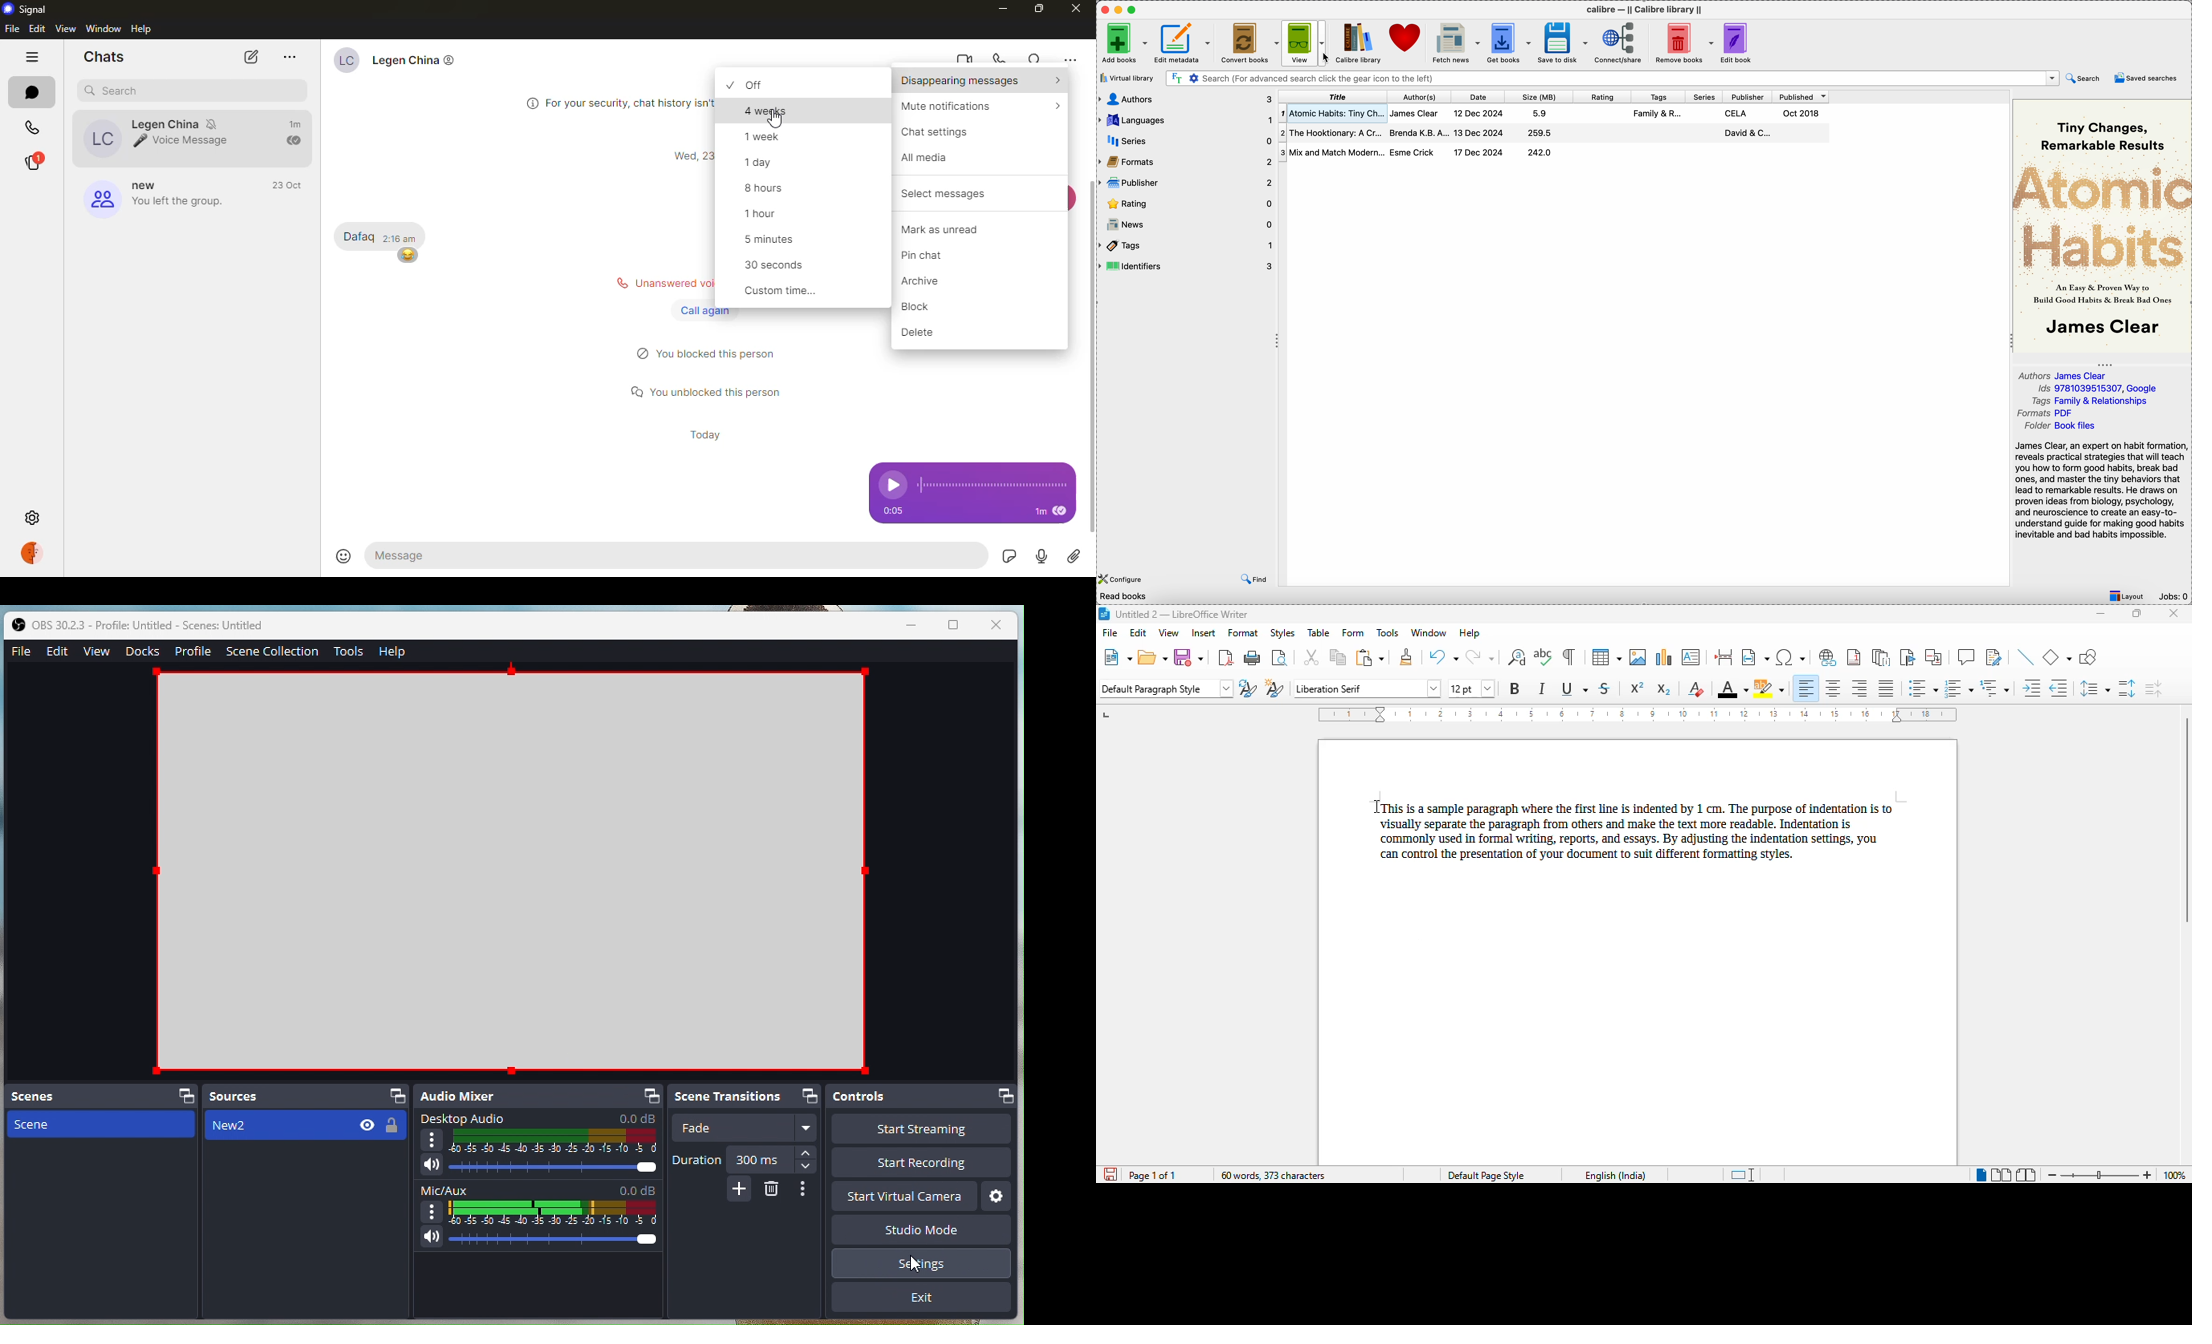 The image size is (2212, 1344). Describe the element at coordinates (1604, 96) in the screenshot. I see `rating` at that location.